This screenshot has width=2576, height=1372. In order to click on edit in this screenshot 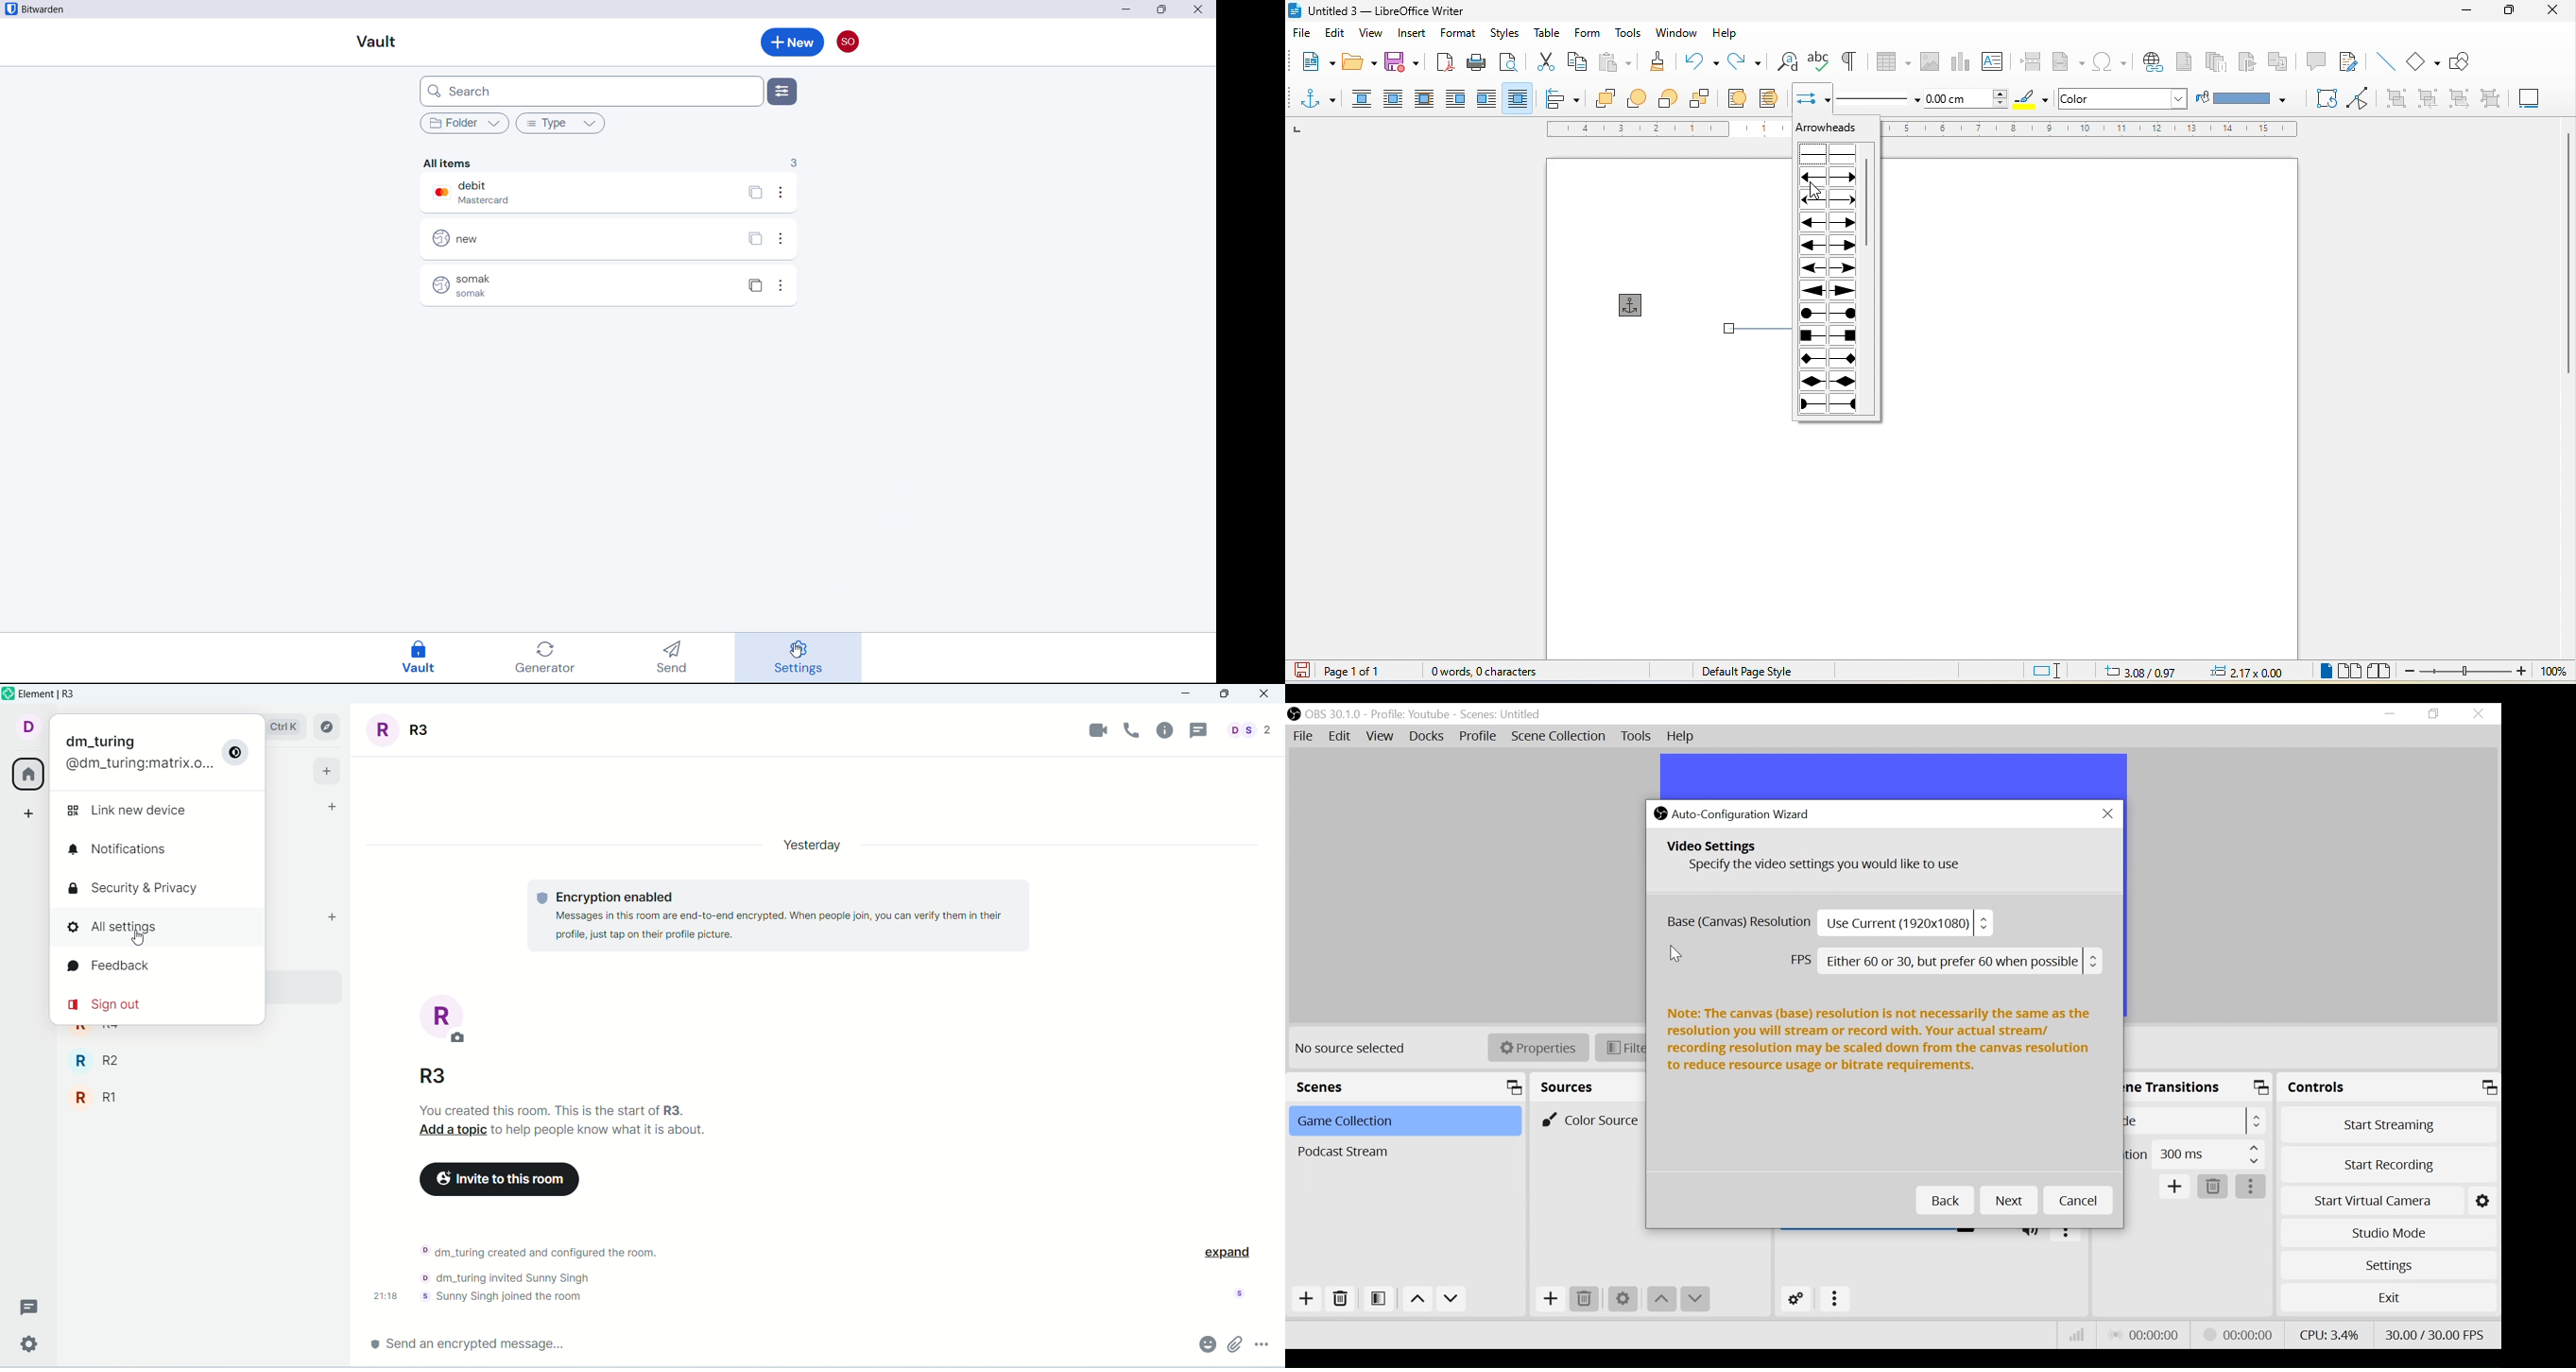, I will do `click(1335, 34)`.